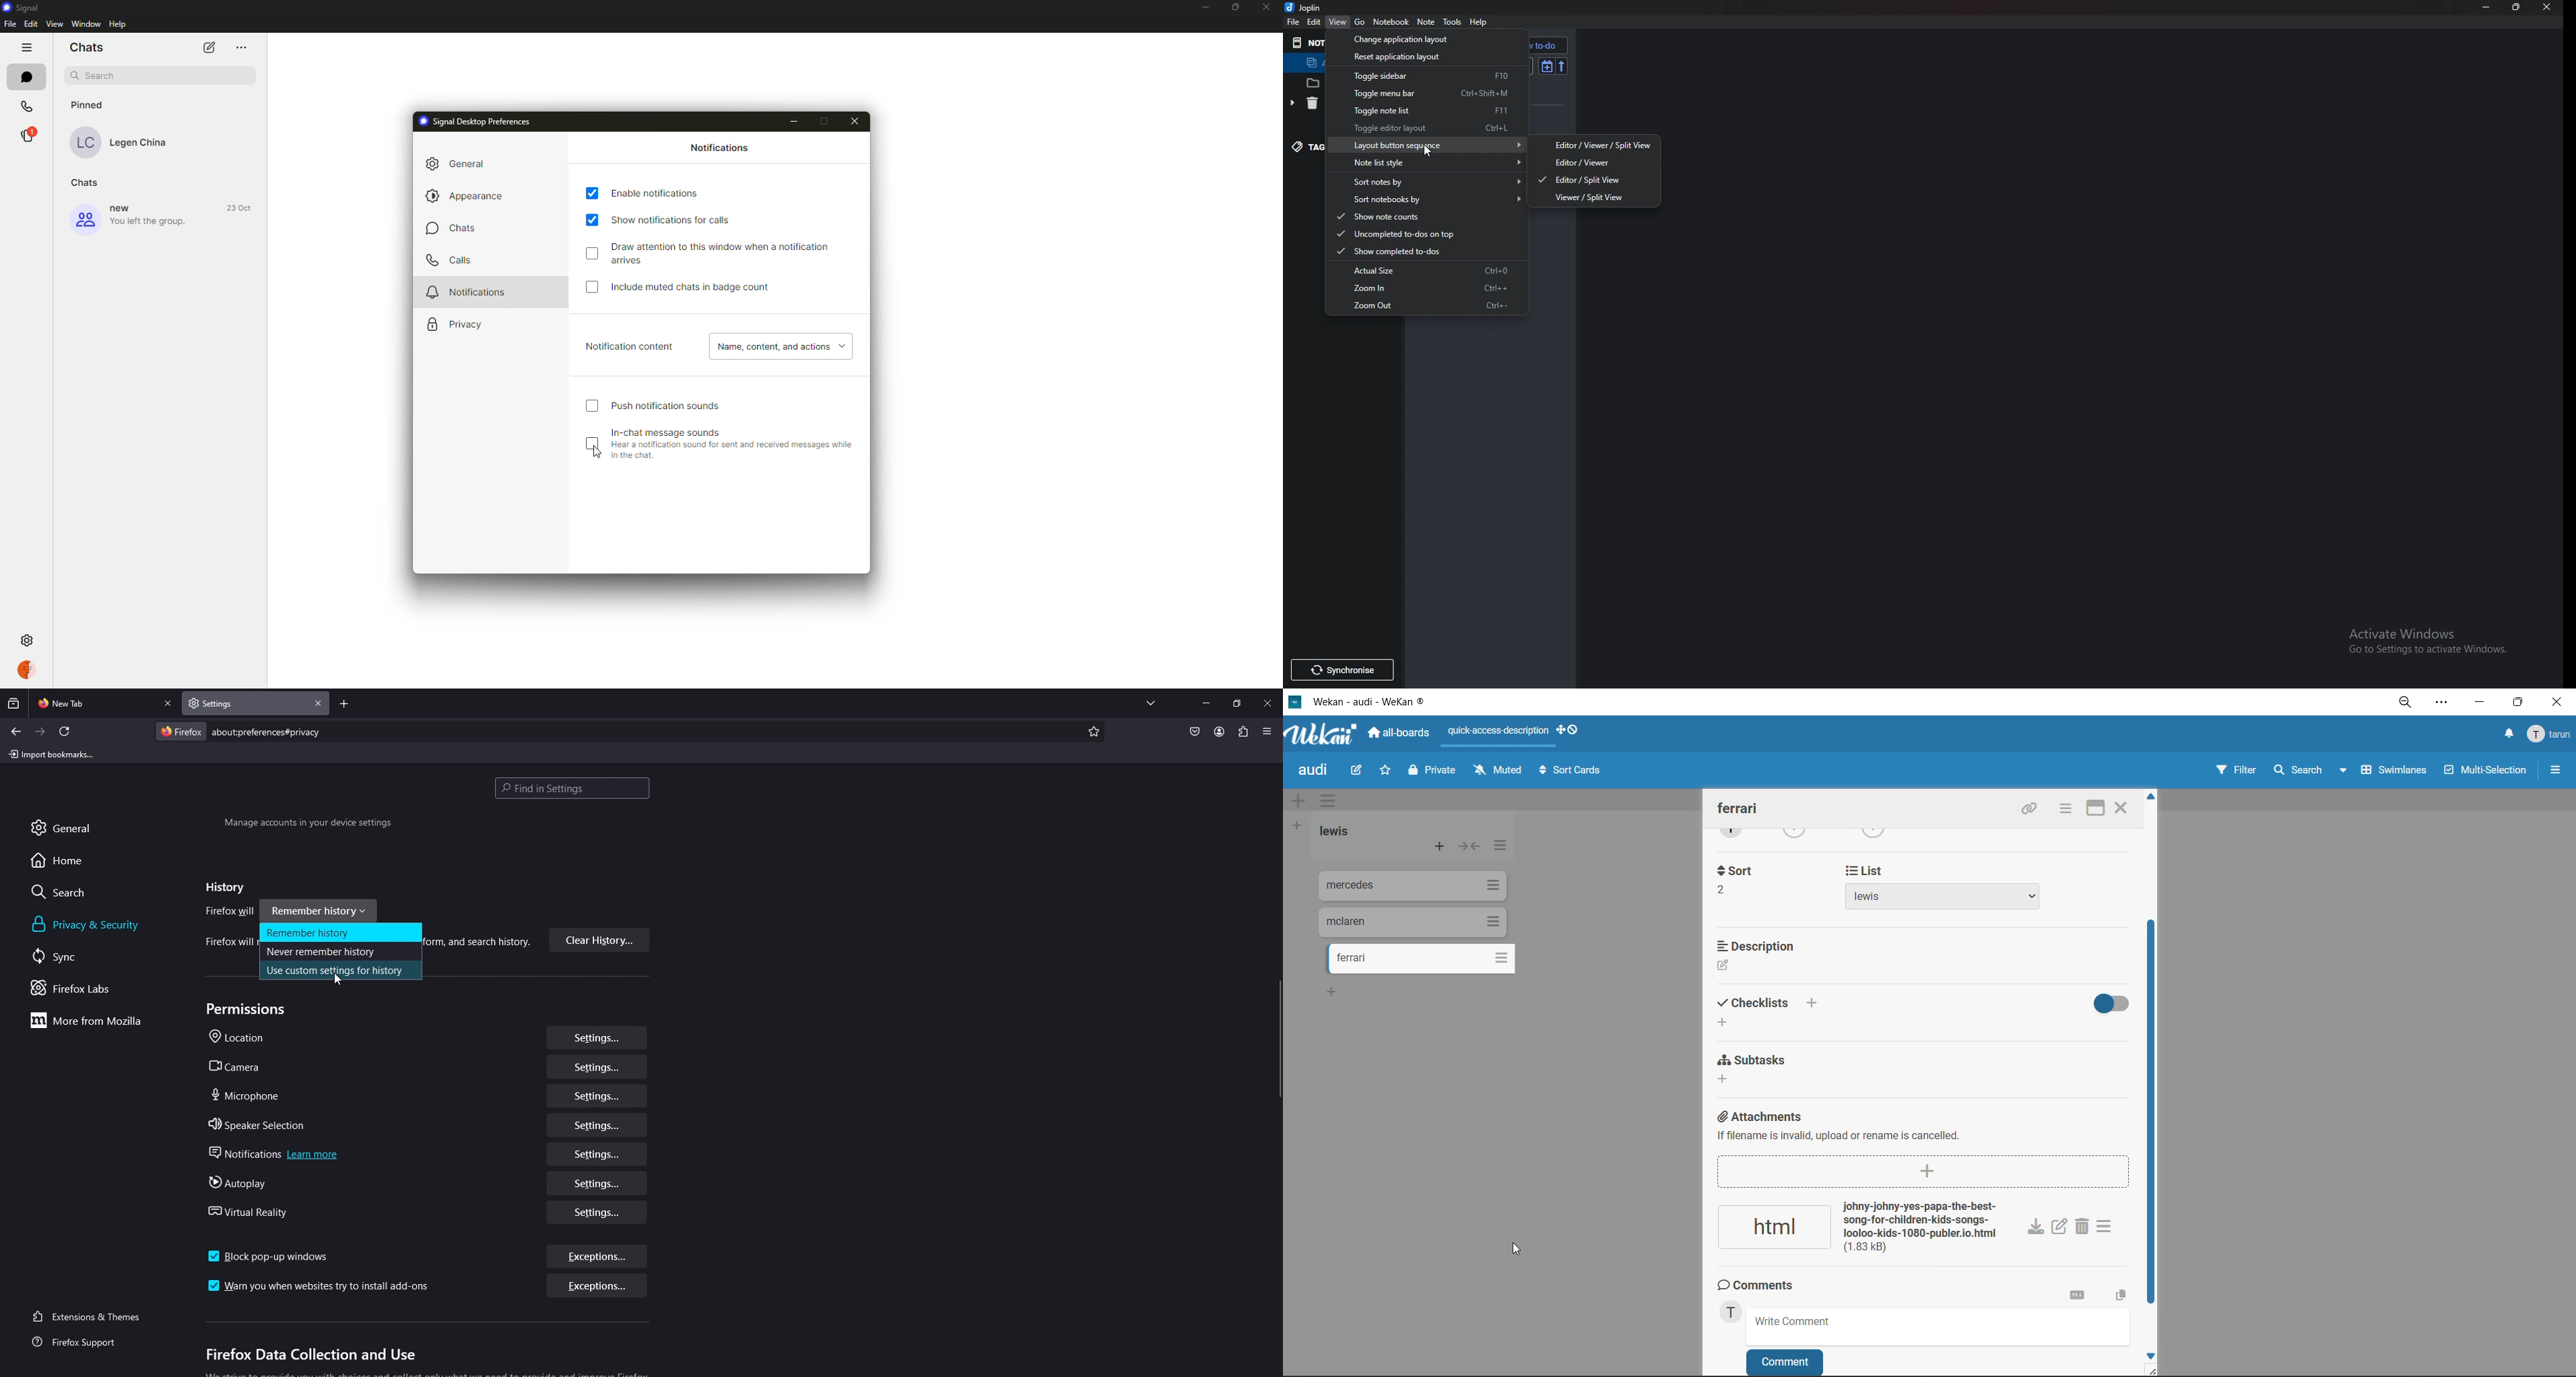 This screenshot has height=1400, width=2576. I want to click on Toggle sidebar F10, so click(1424, 77).